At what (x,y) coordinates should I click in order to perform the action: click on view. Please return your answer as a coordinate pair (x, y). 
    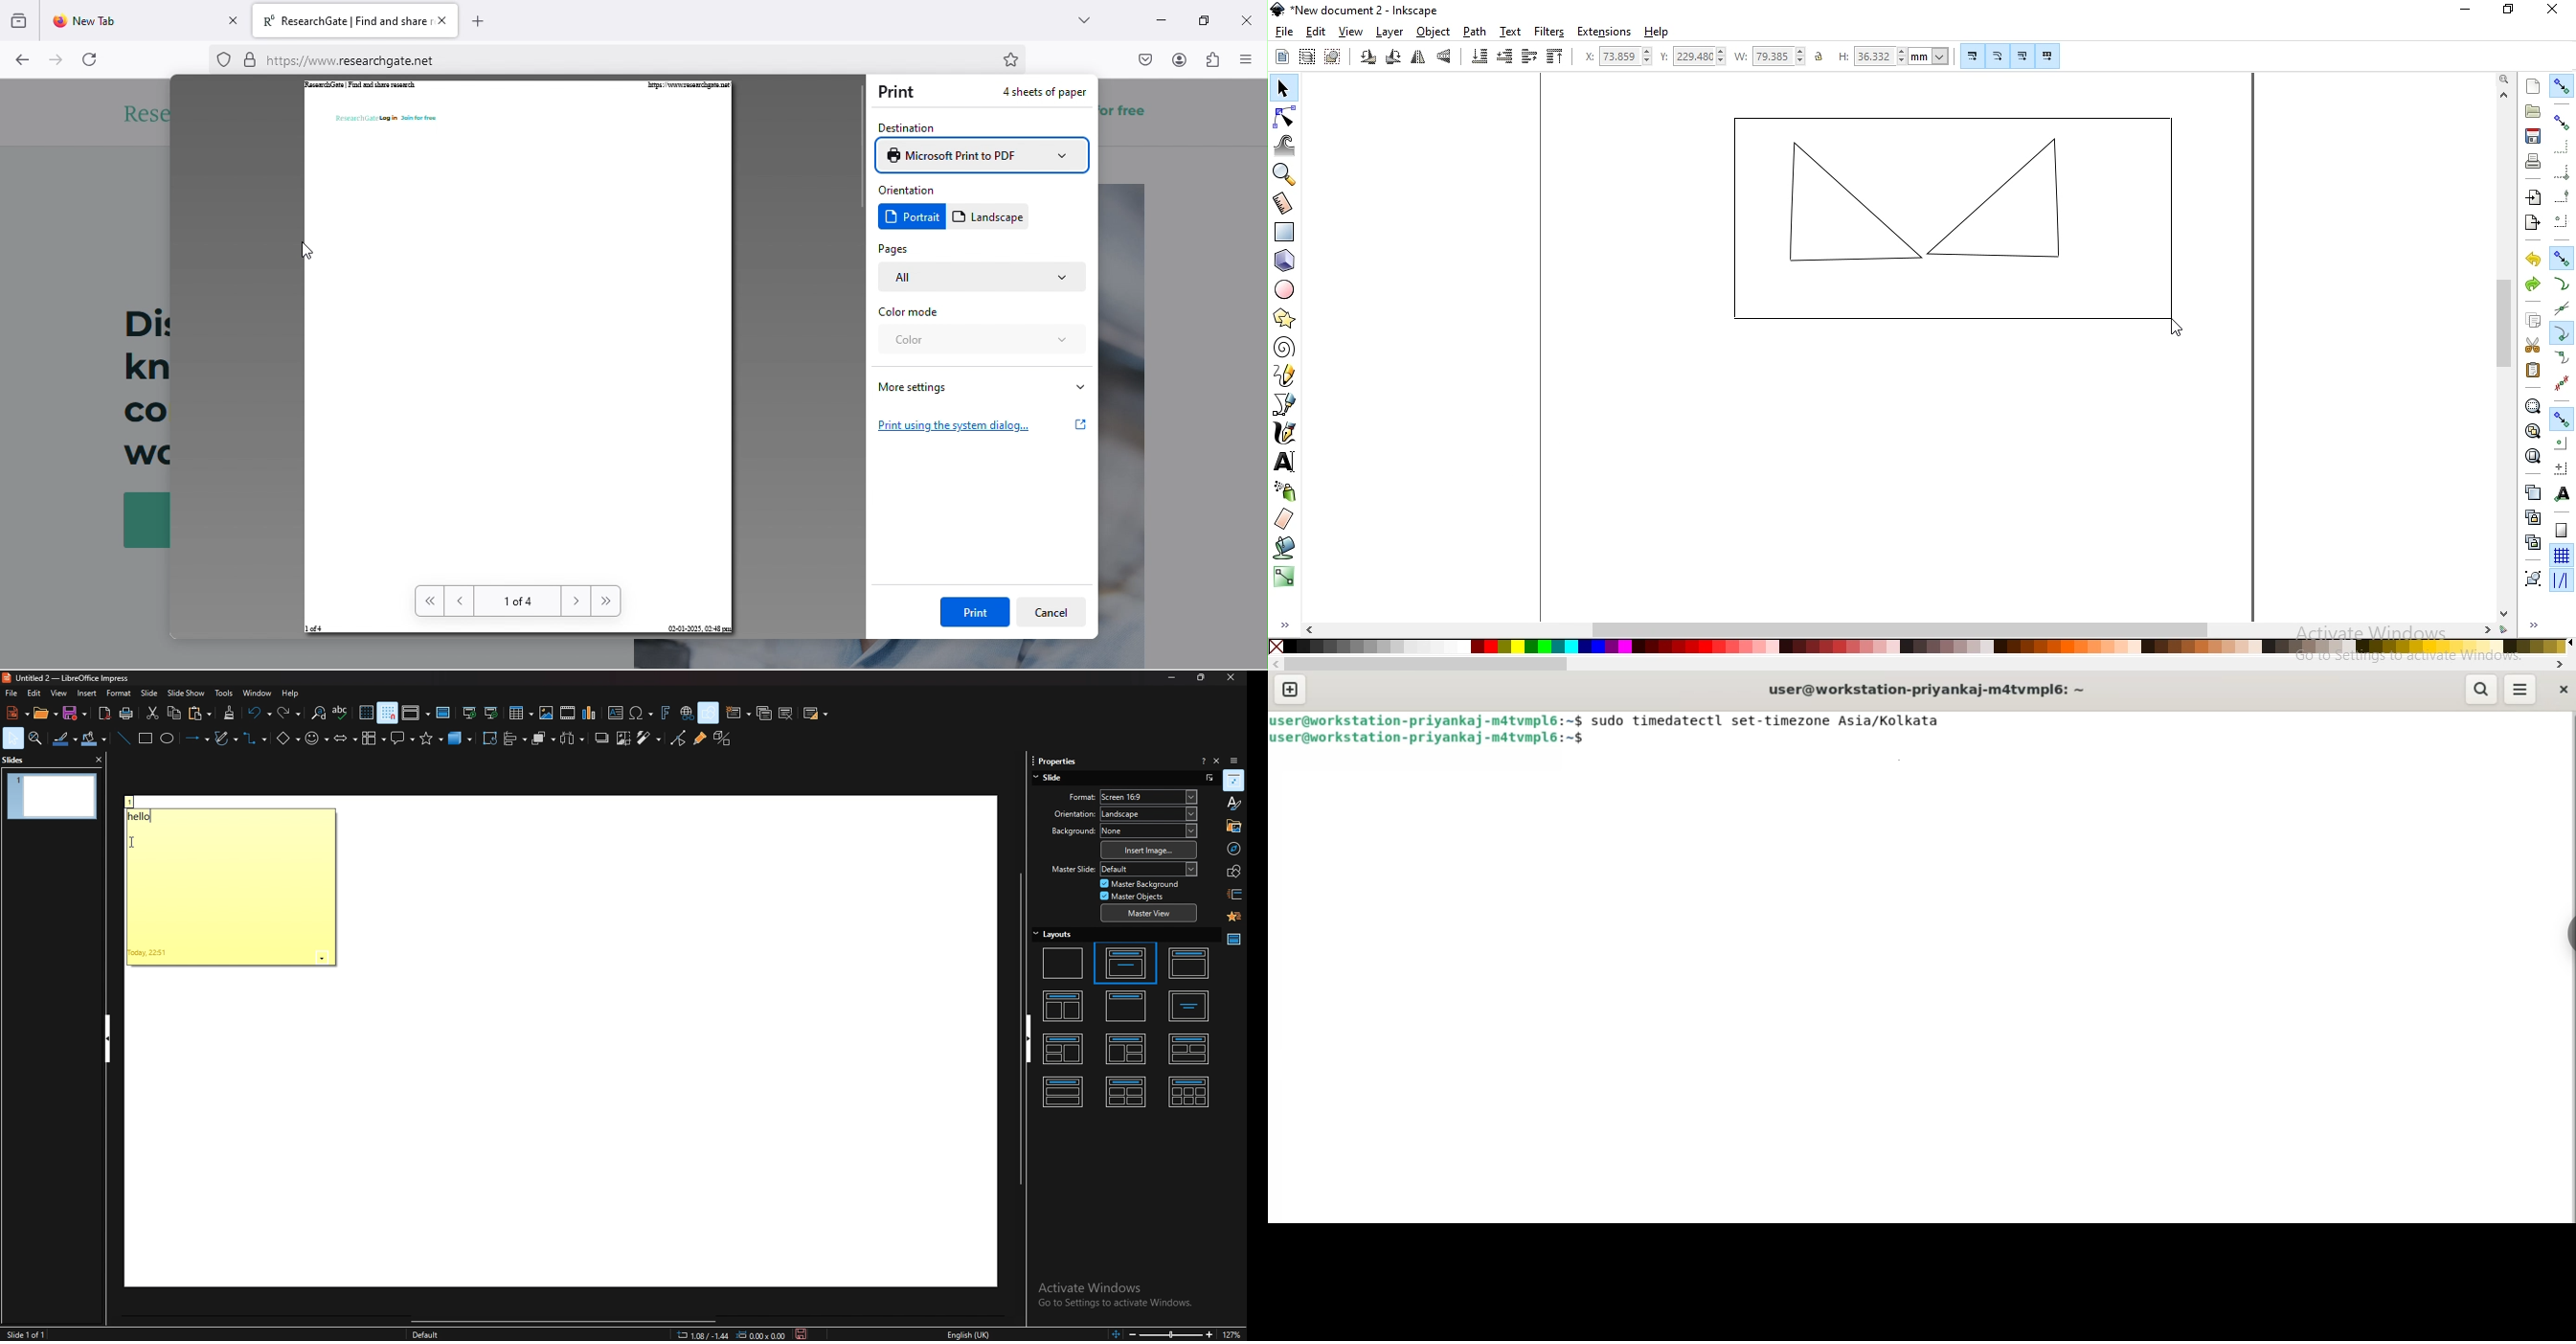
    Looking at the image, I should click on (58, 693).